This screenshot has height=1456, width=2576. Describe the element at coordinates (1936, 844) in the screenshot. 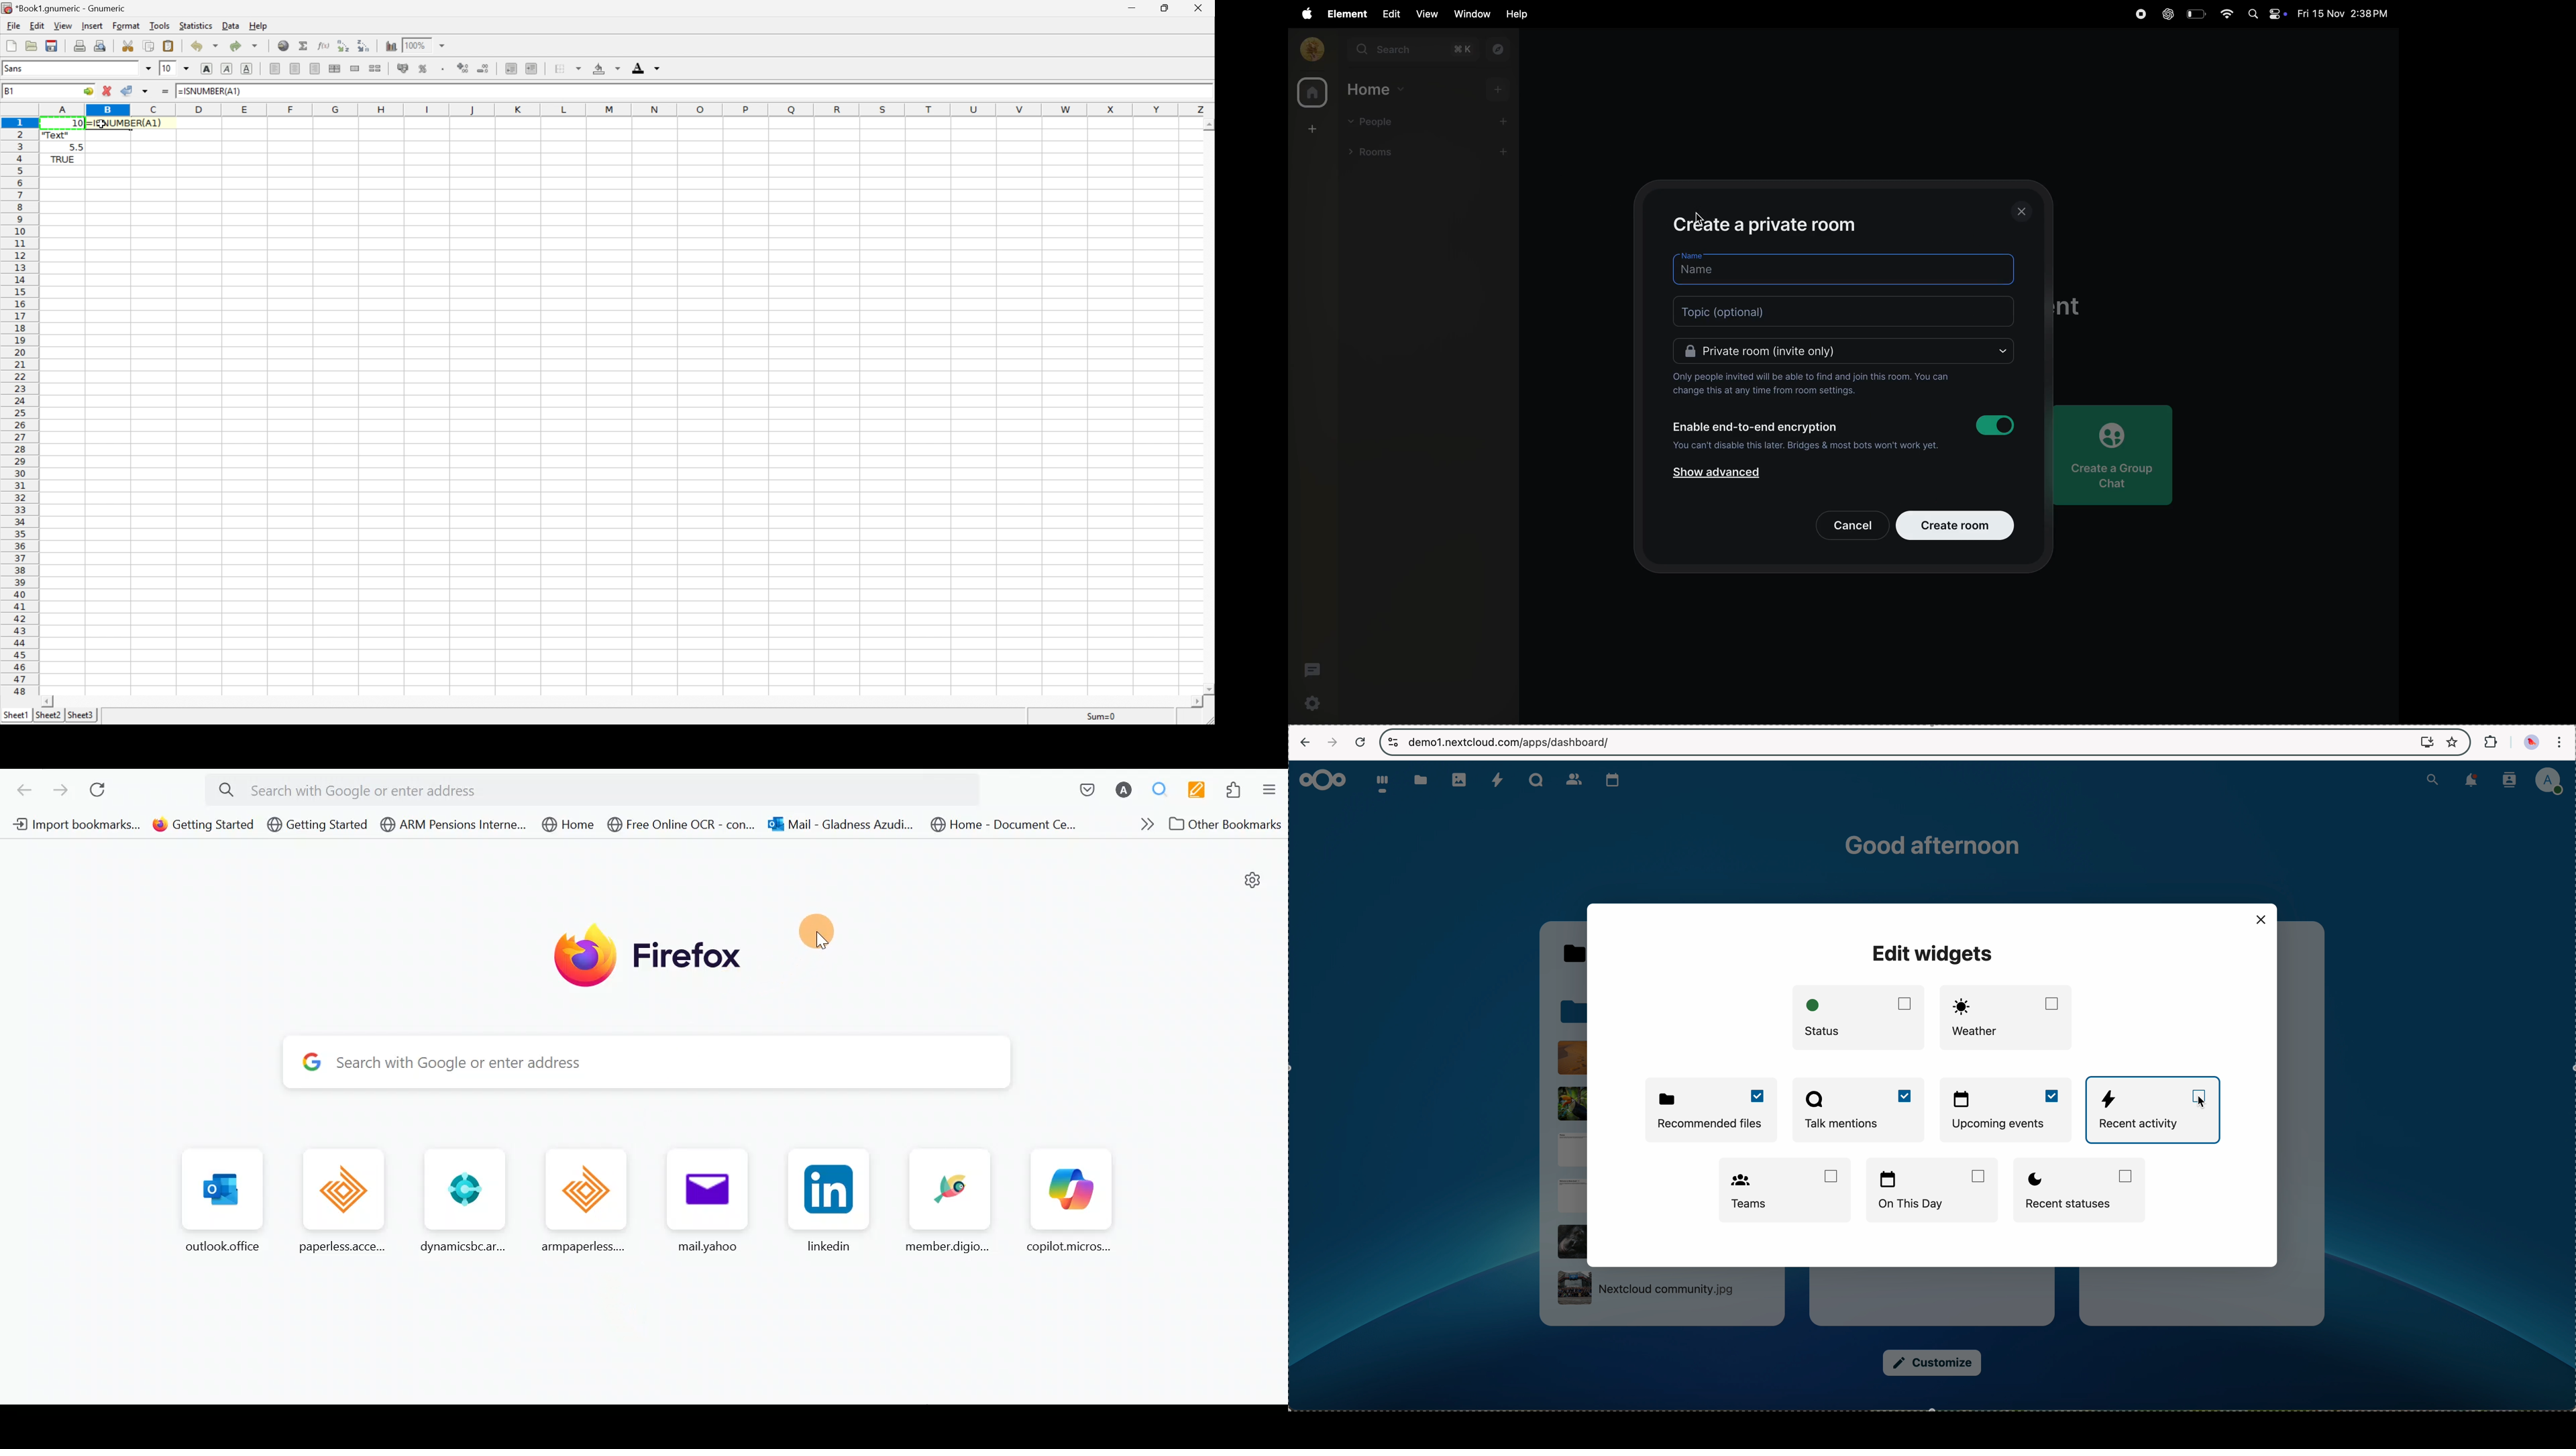

I see `good afternoon` at that location.